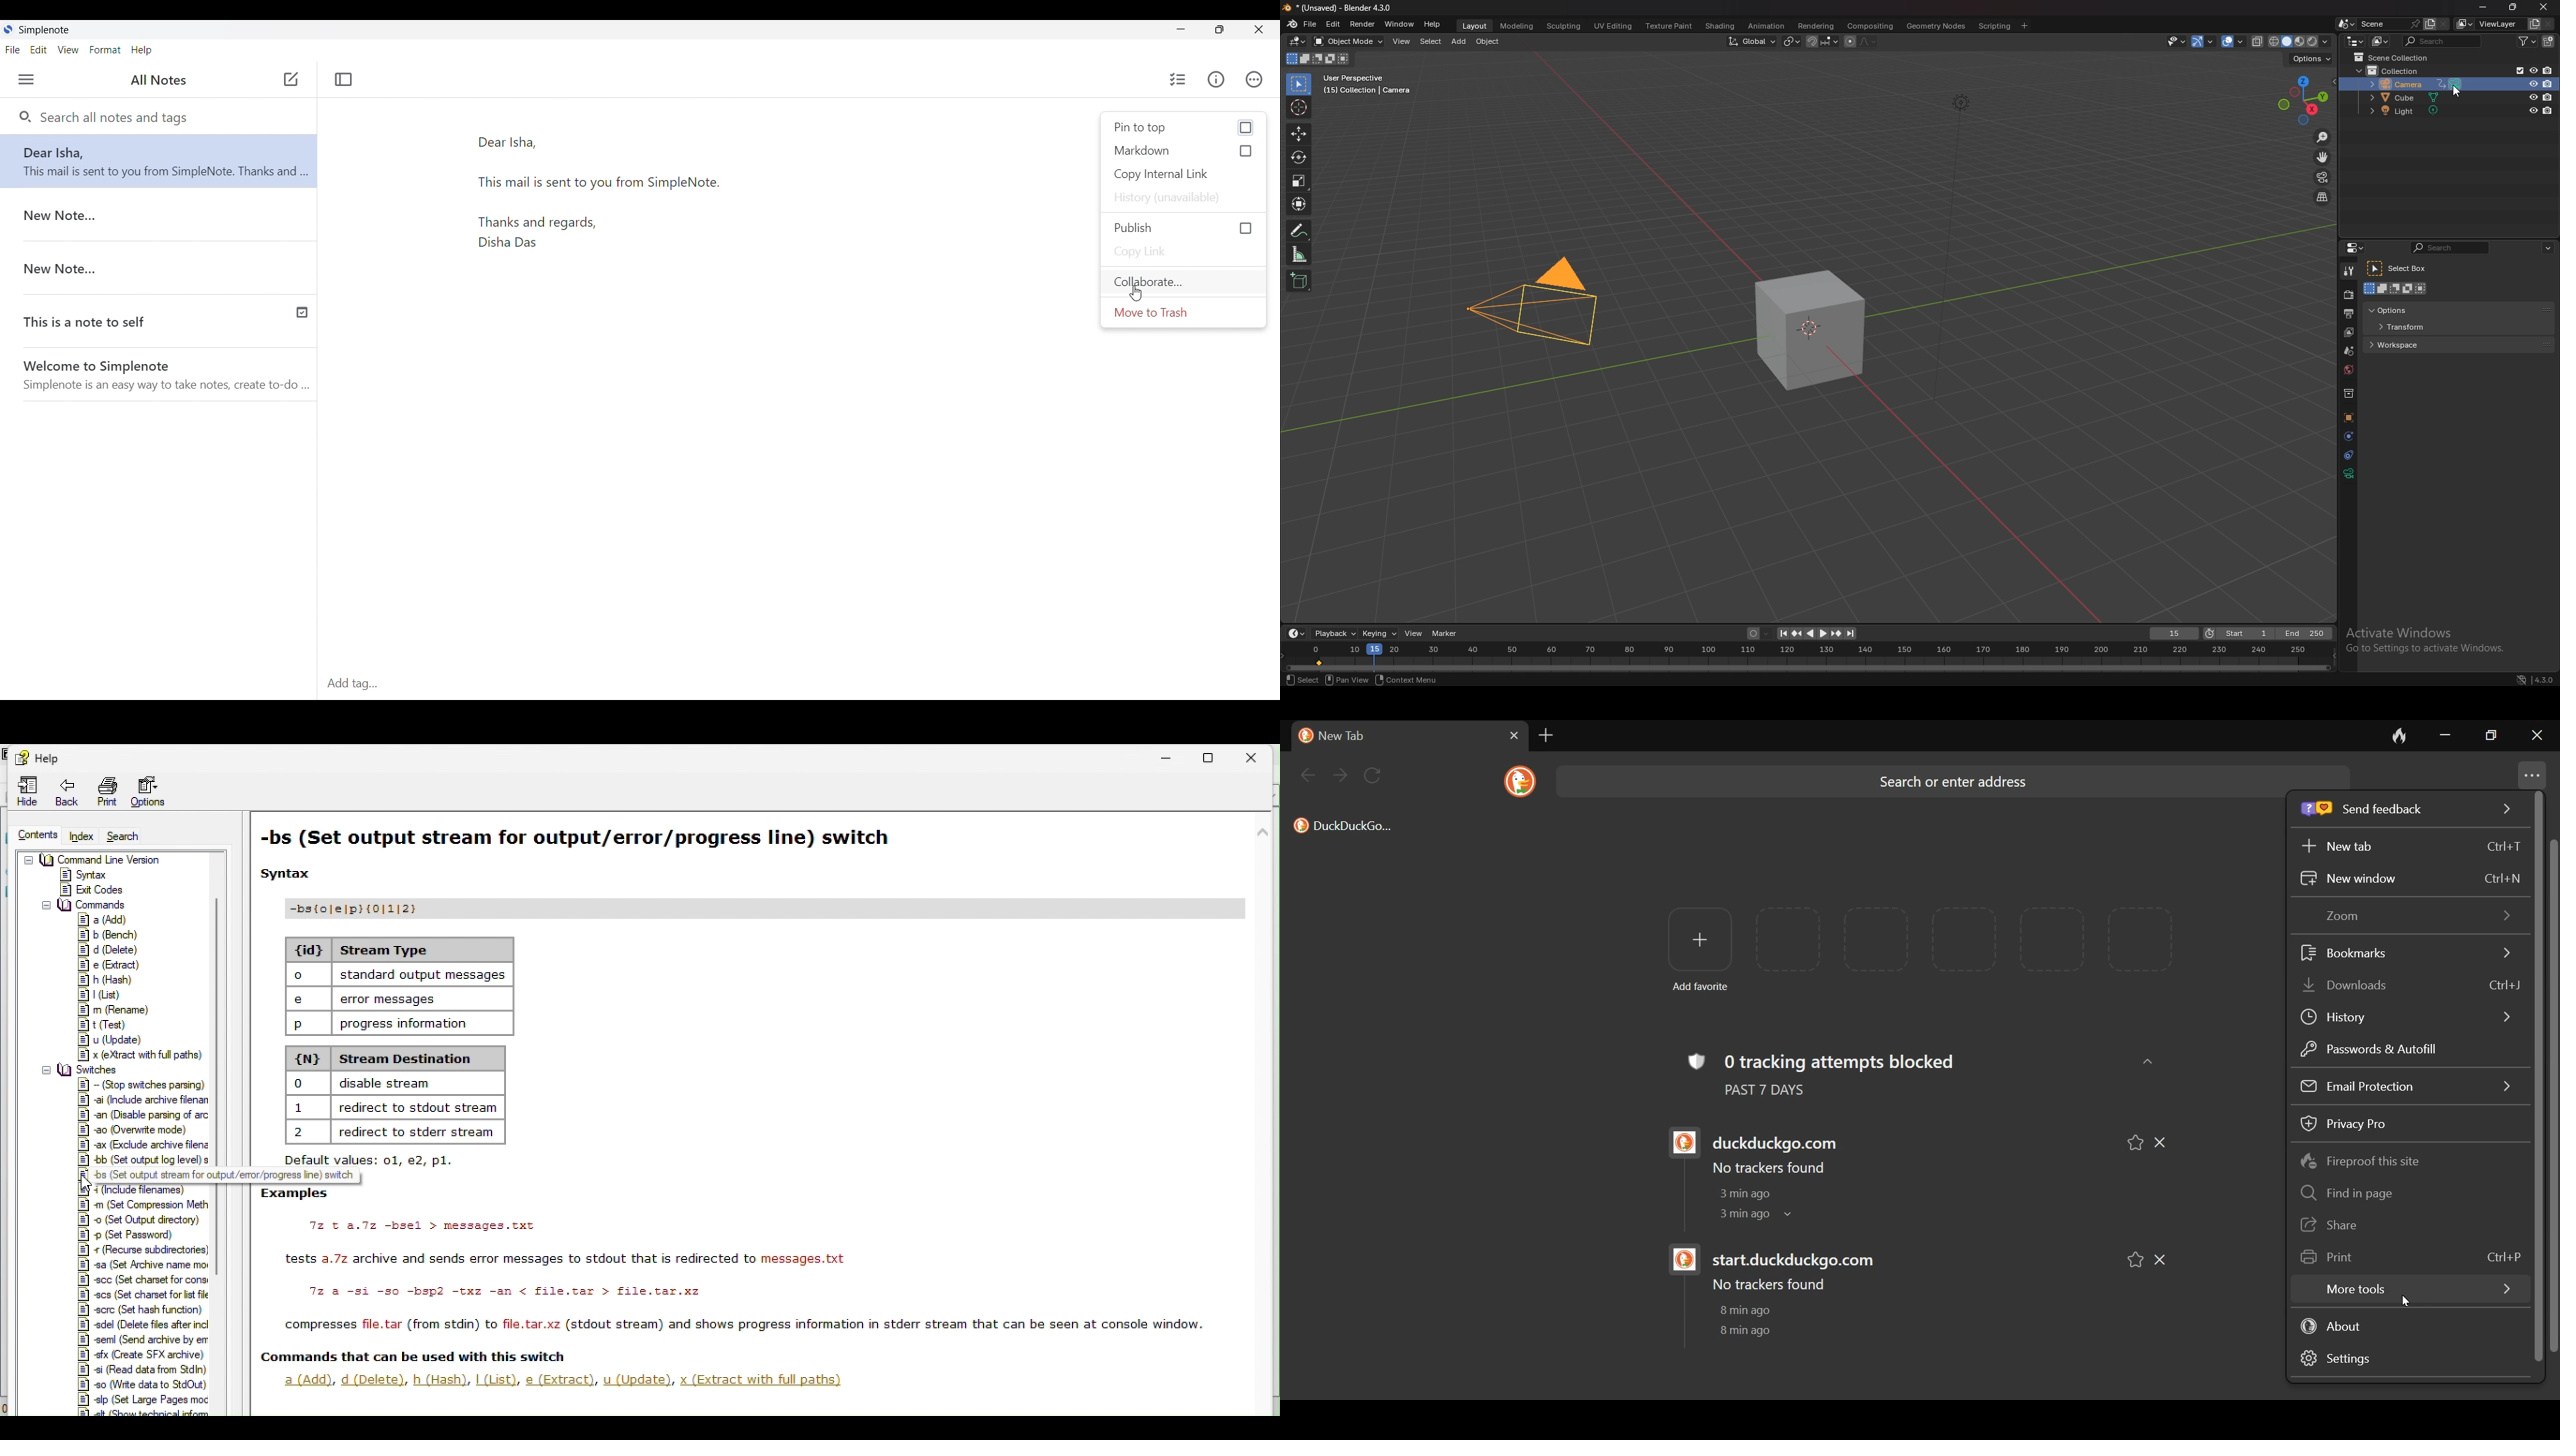 The width and height of the screenshot is (2576, 1456). Describe the element at coordinates (1419, 680) in the screenshot. I see `object` at that location.